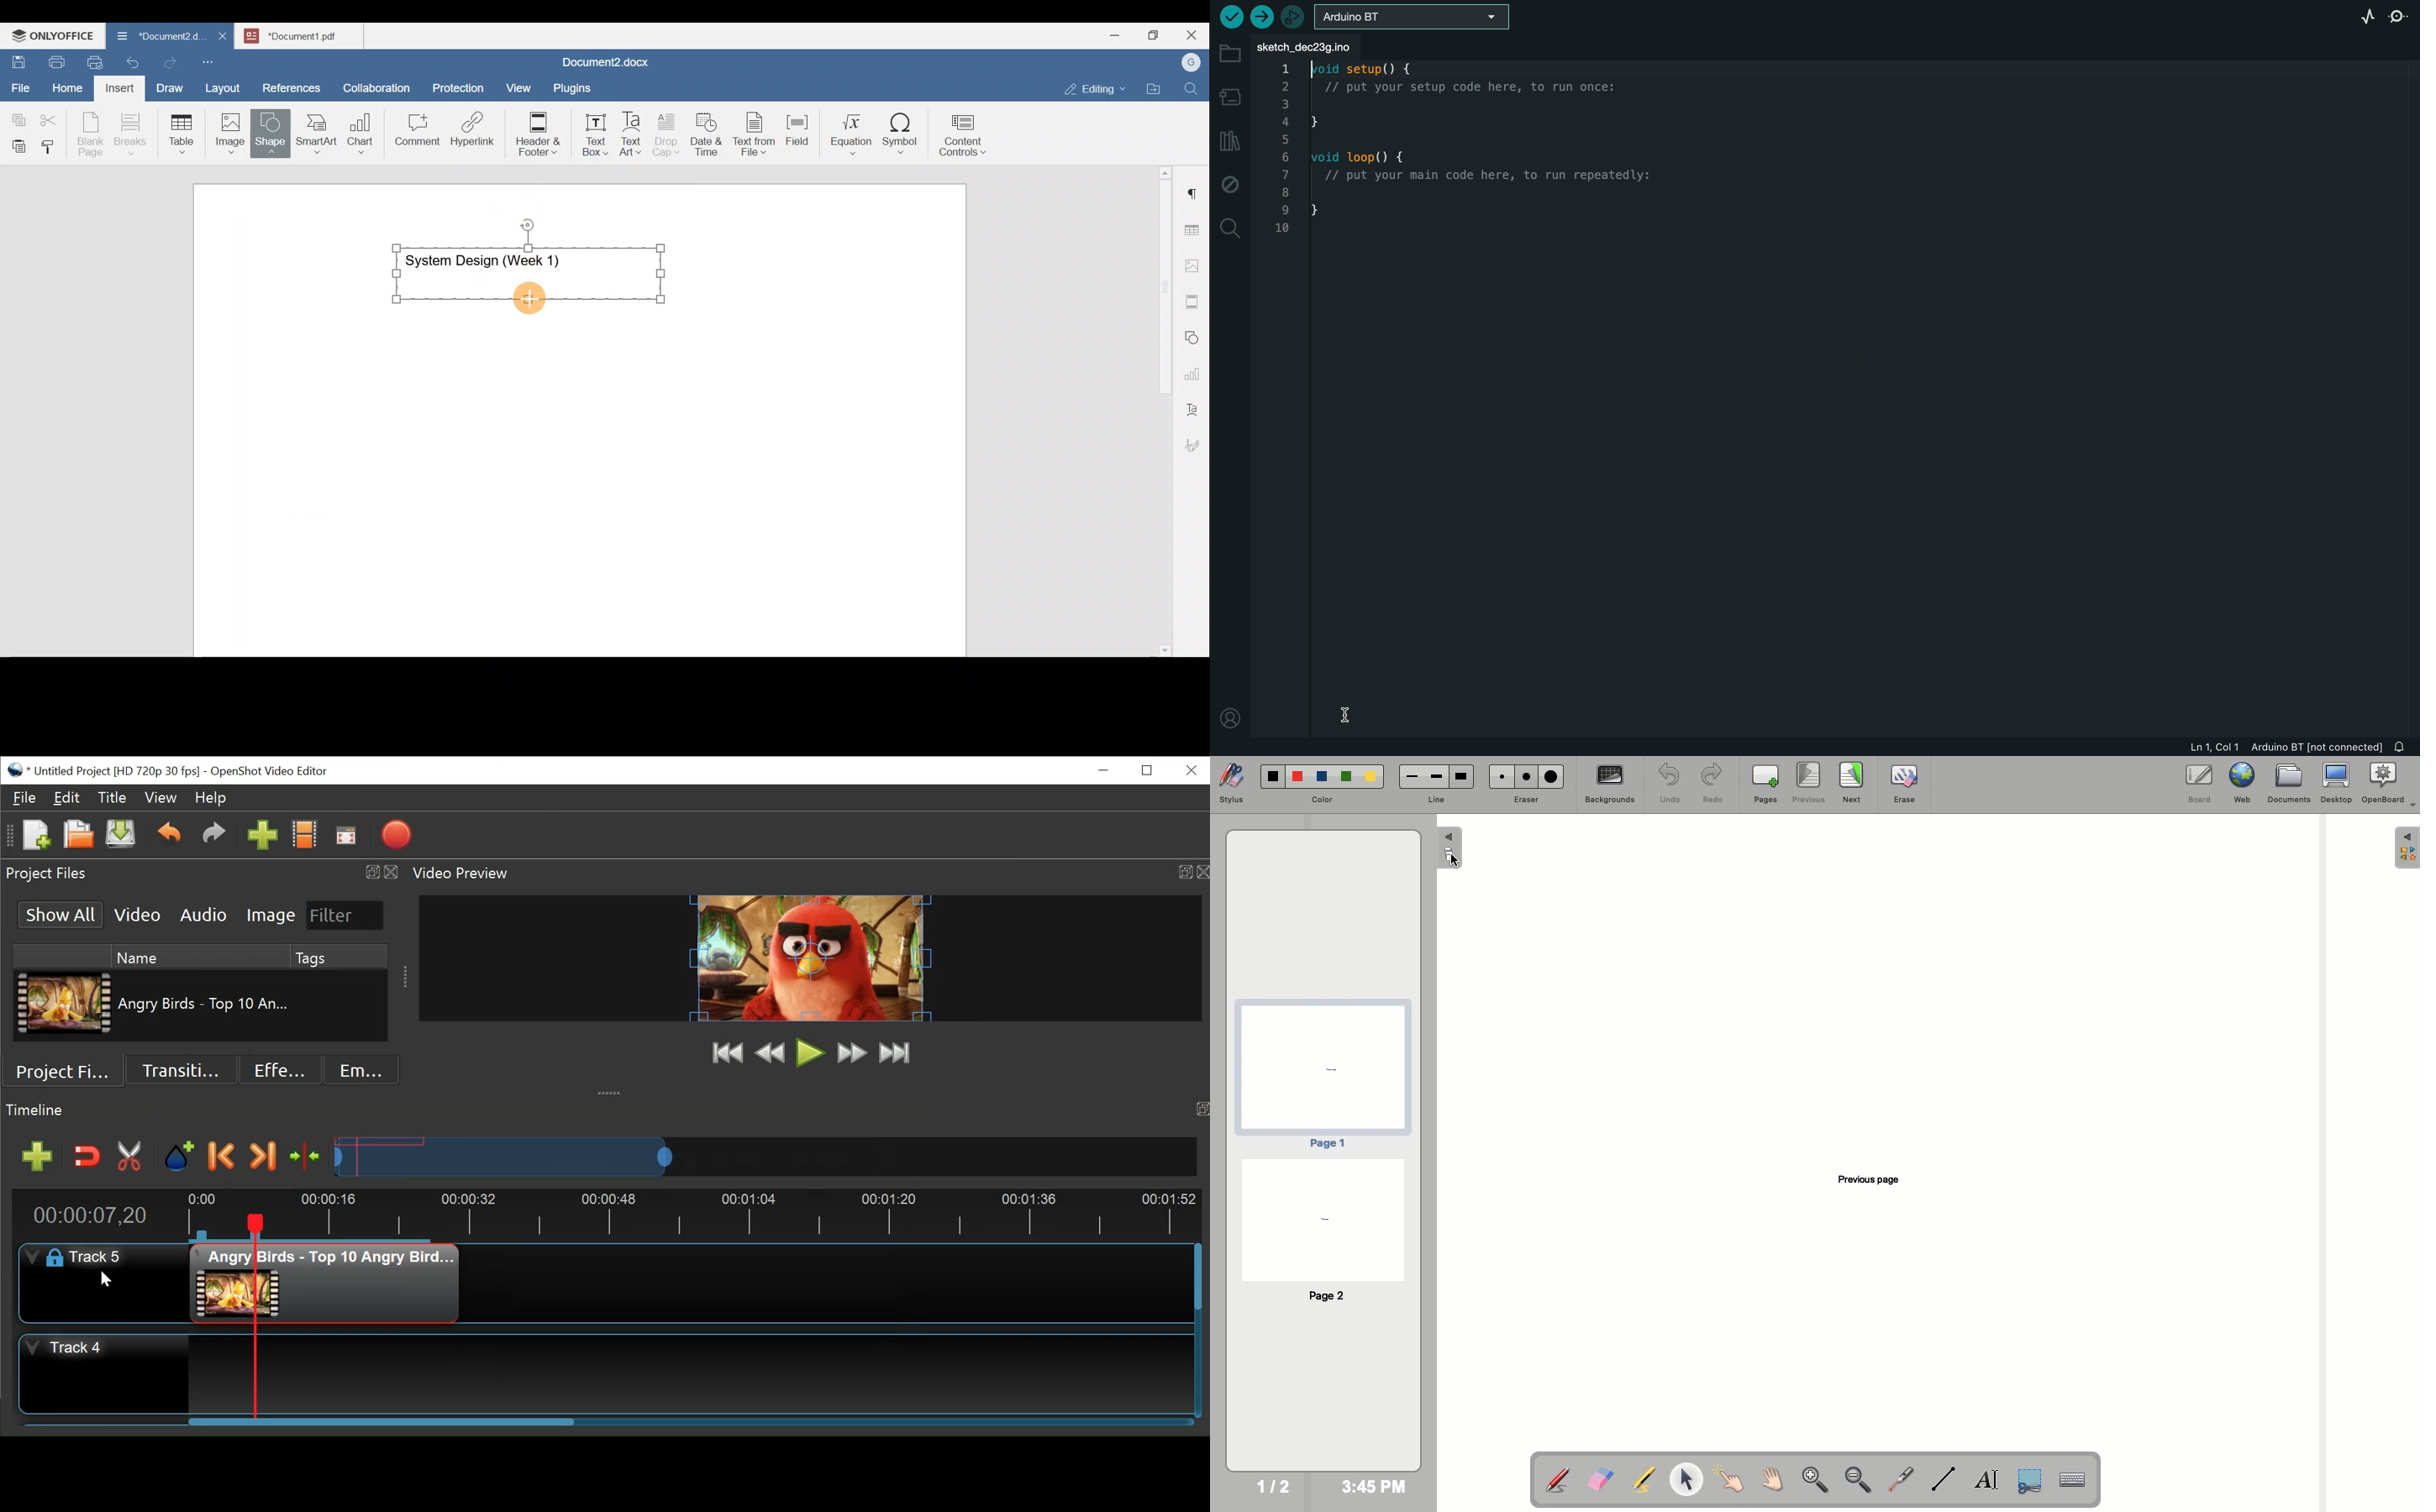 This screenshot has width=2436, height=1512. I want to click on Chart, so click(358, 135).